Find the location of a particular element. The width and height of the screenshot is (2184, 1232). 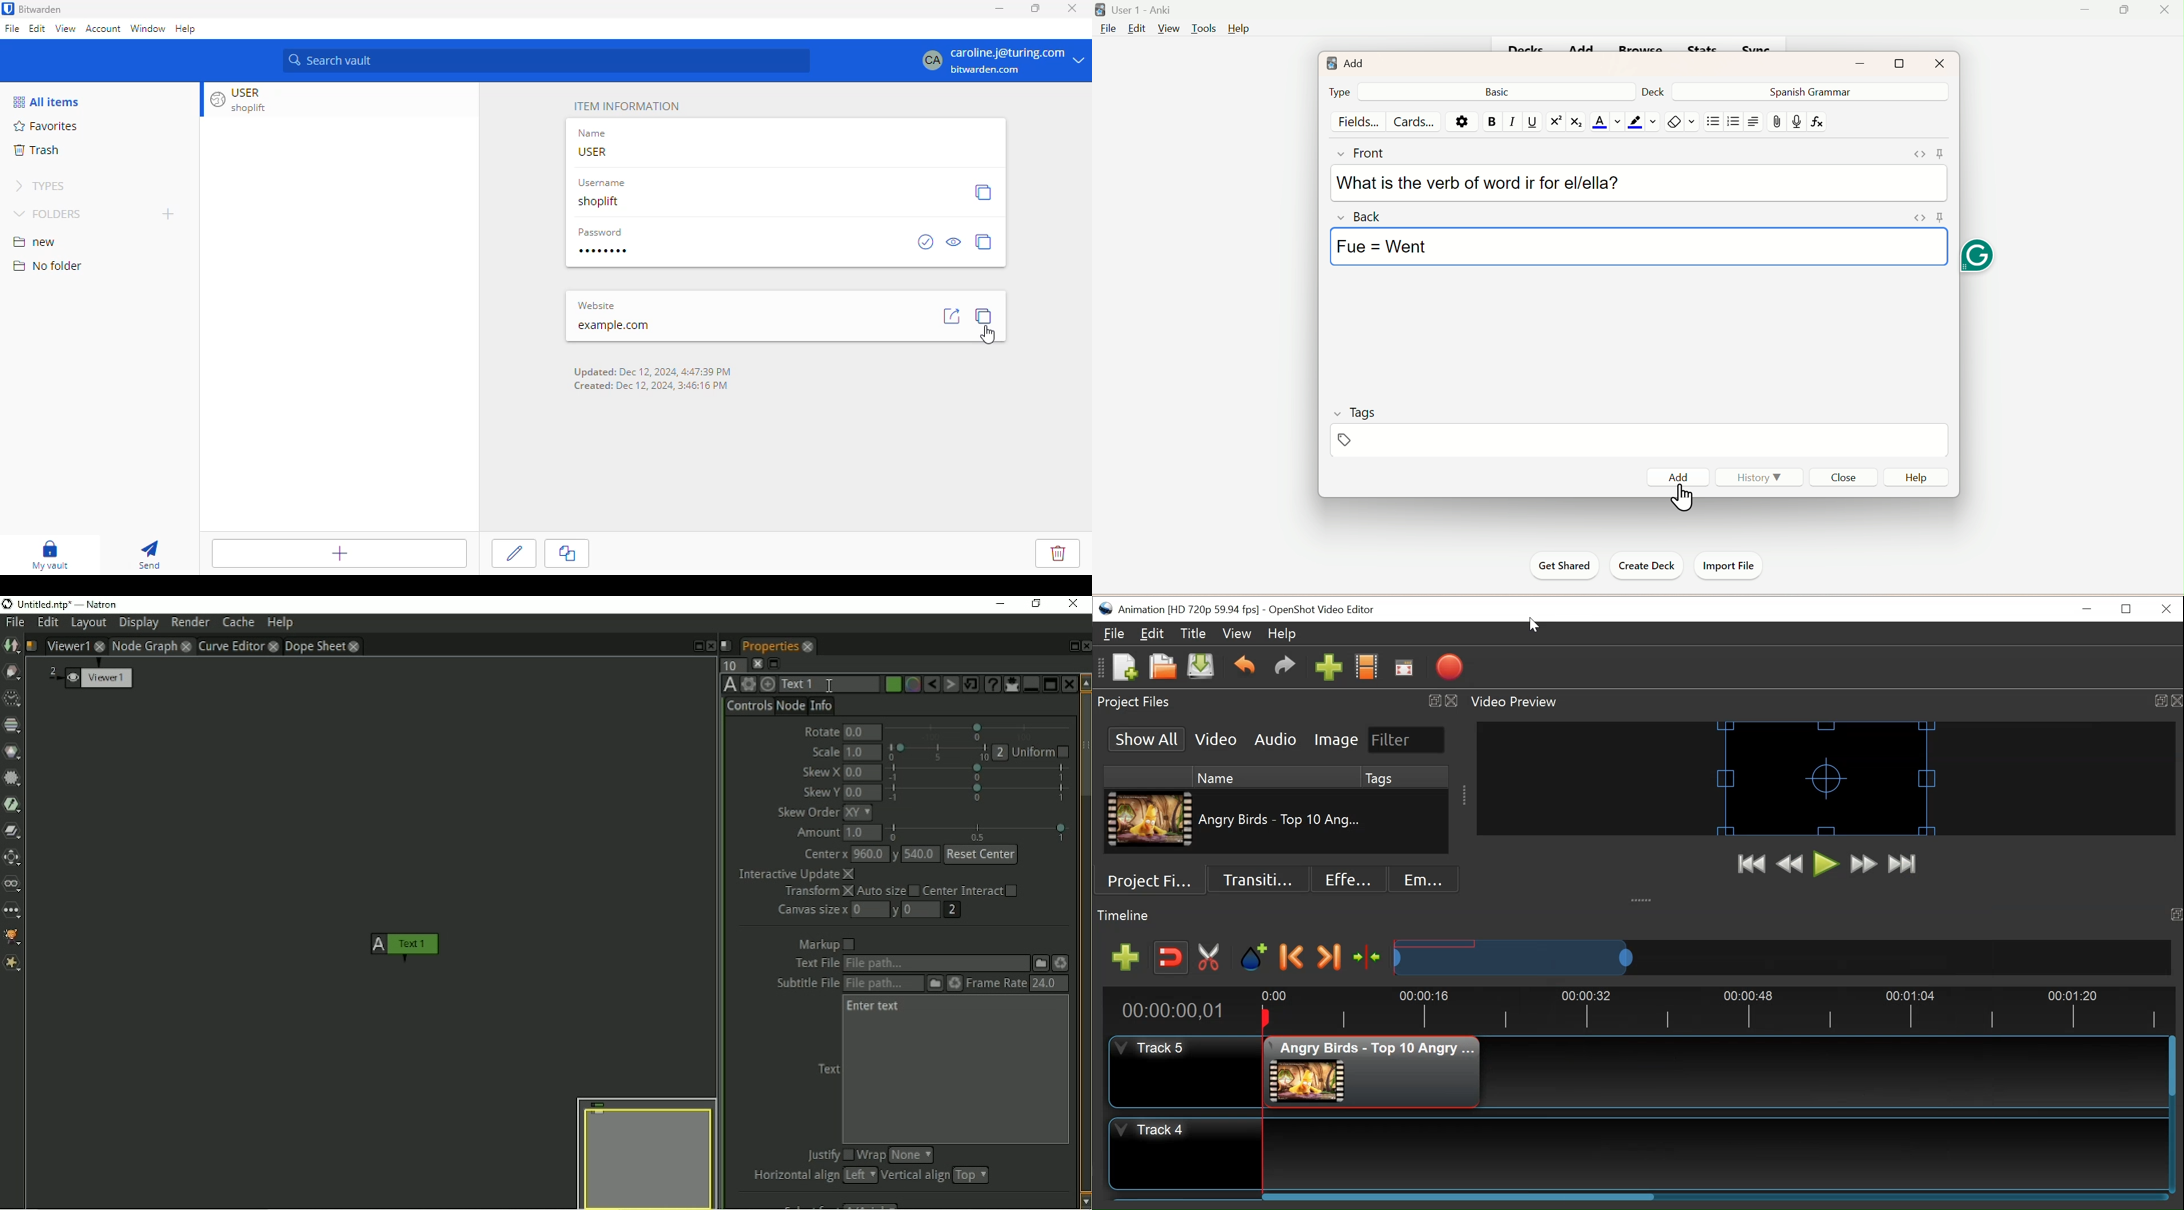

Maximize is located at coordinates (2128, 9).